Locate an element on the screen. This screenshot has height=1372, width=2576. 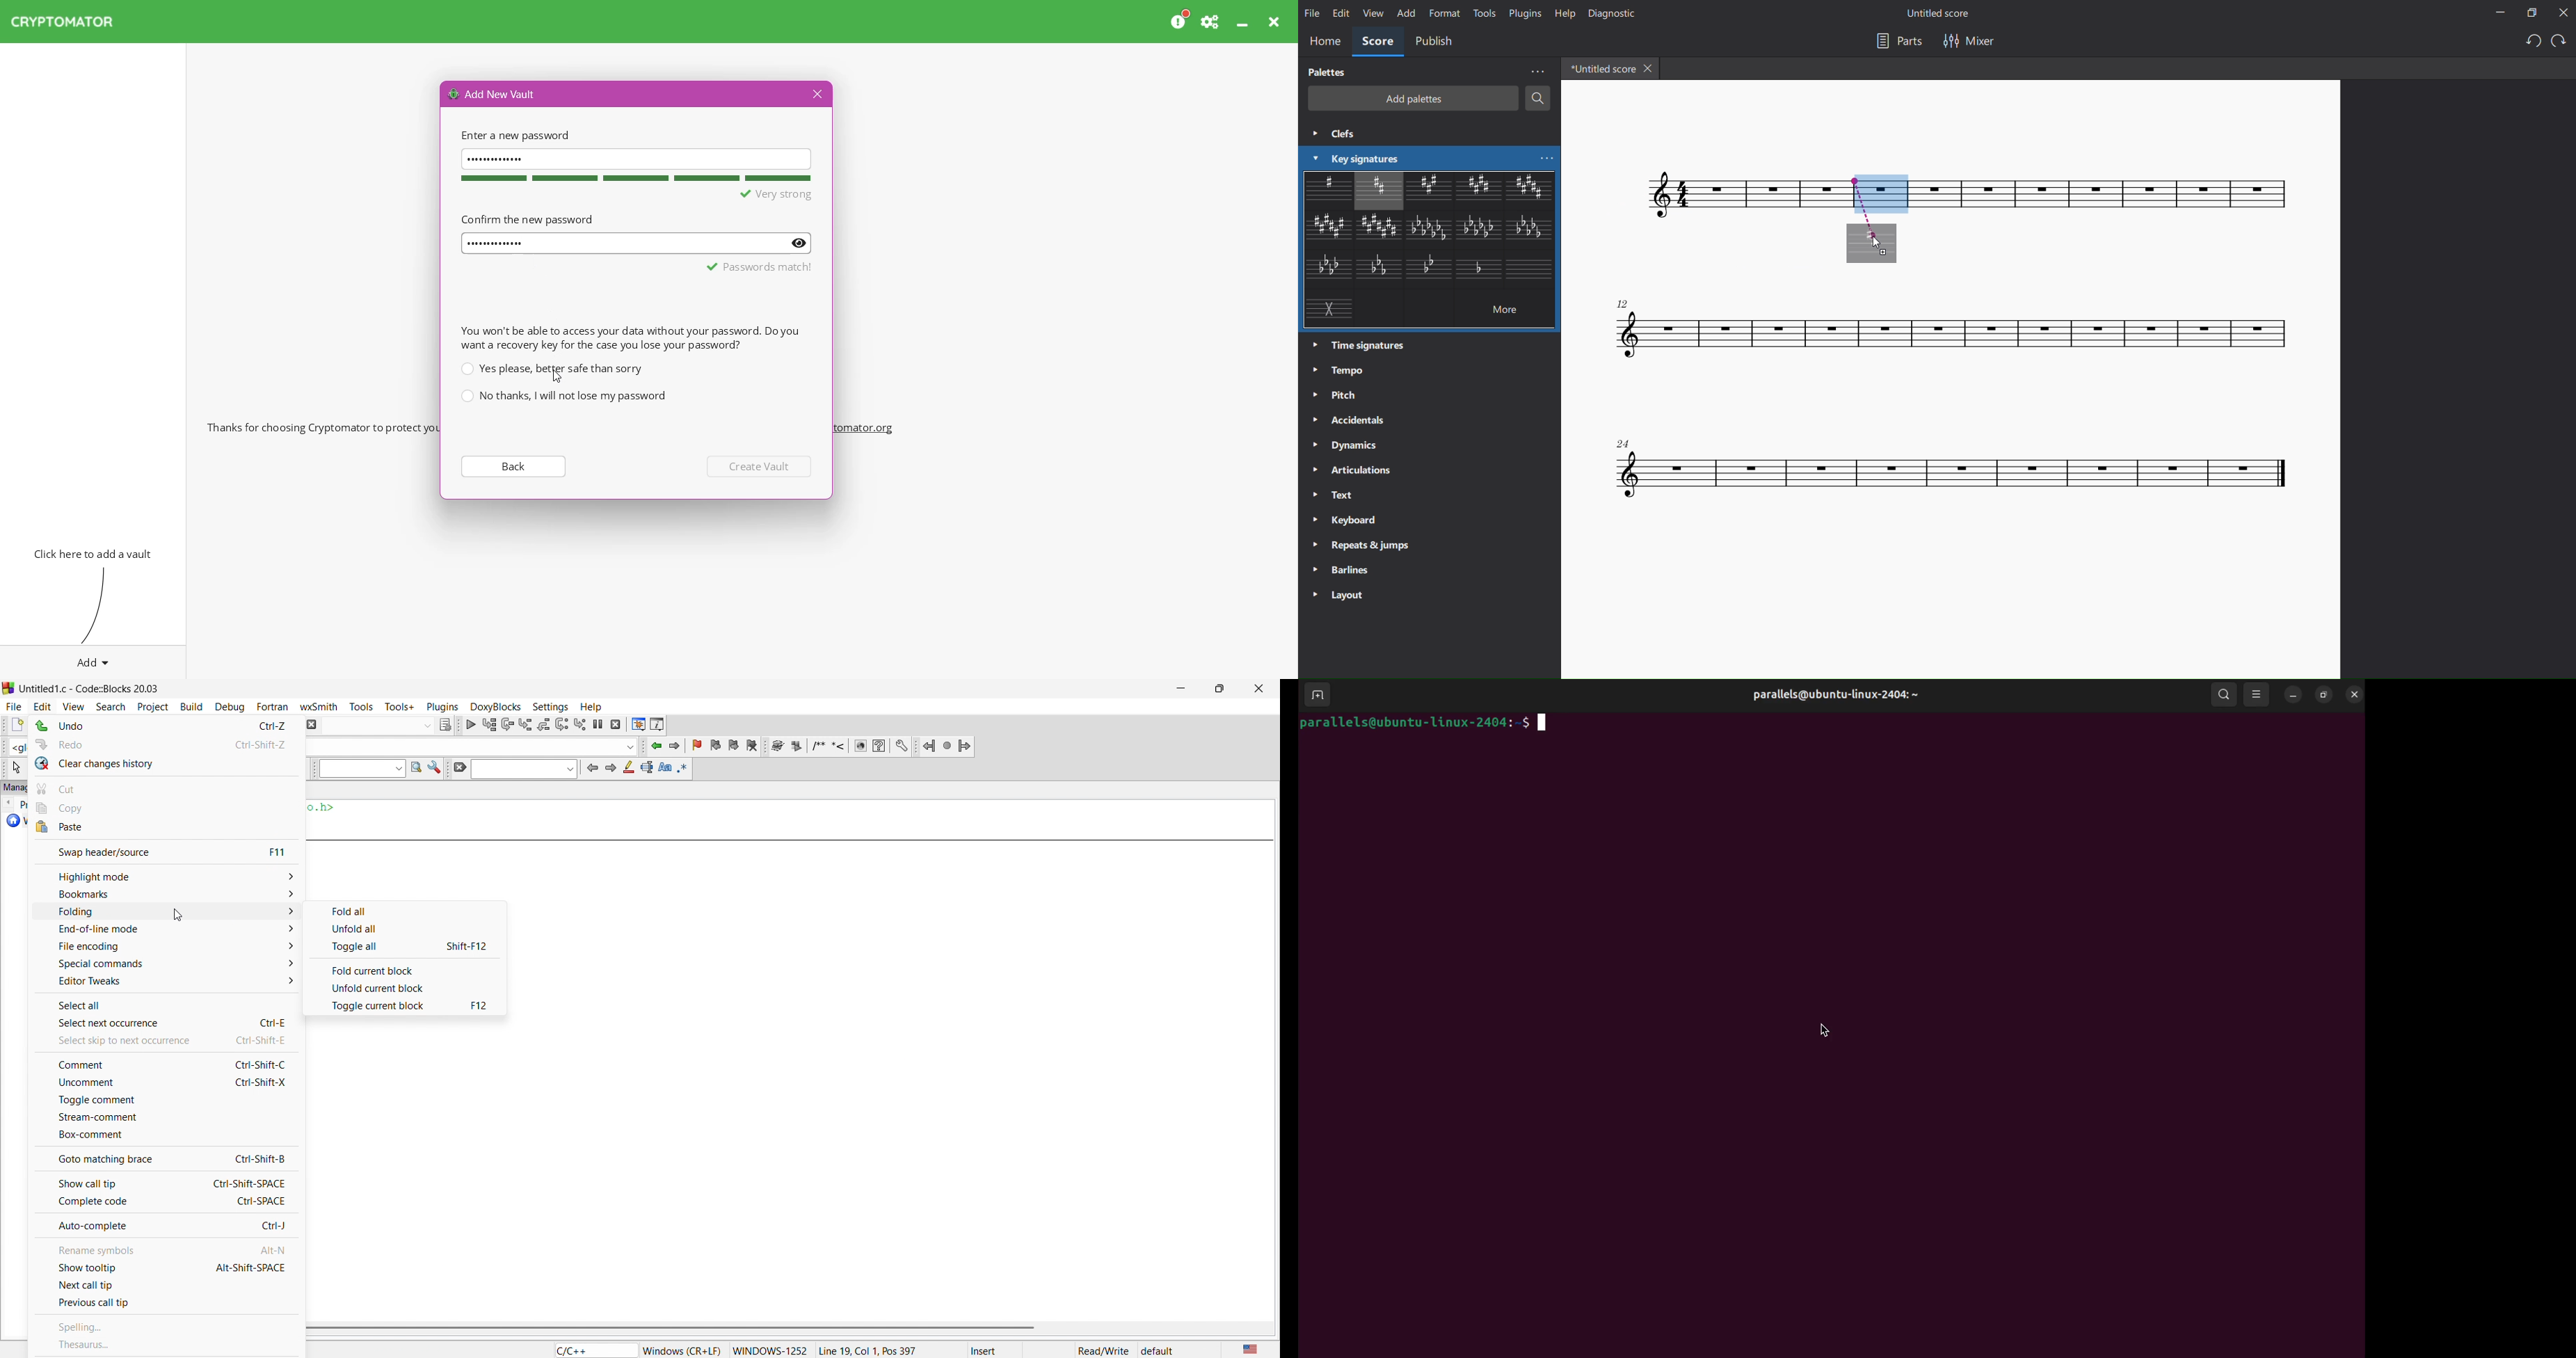
stop is located at coordinates (948, 745).